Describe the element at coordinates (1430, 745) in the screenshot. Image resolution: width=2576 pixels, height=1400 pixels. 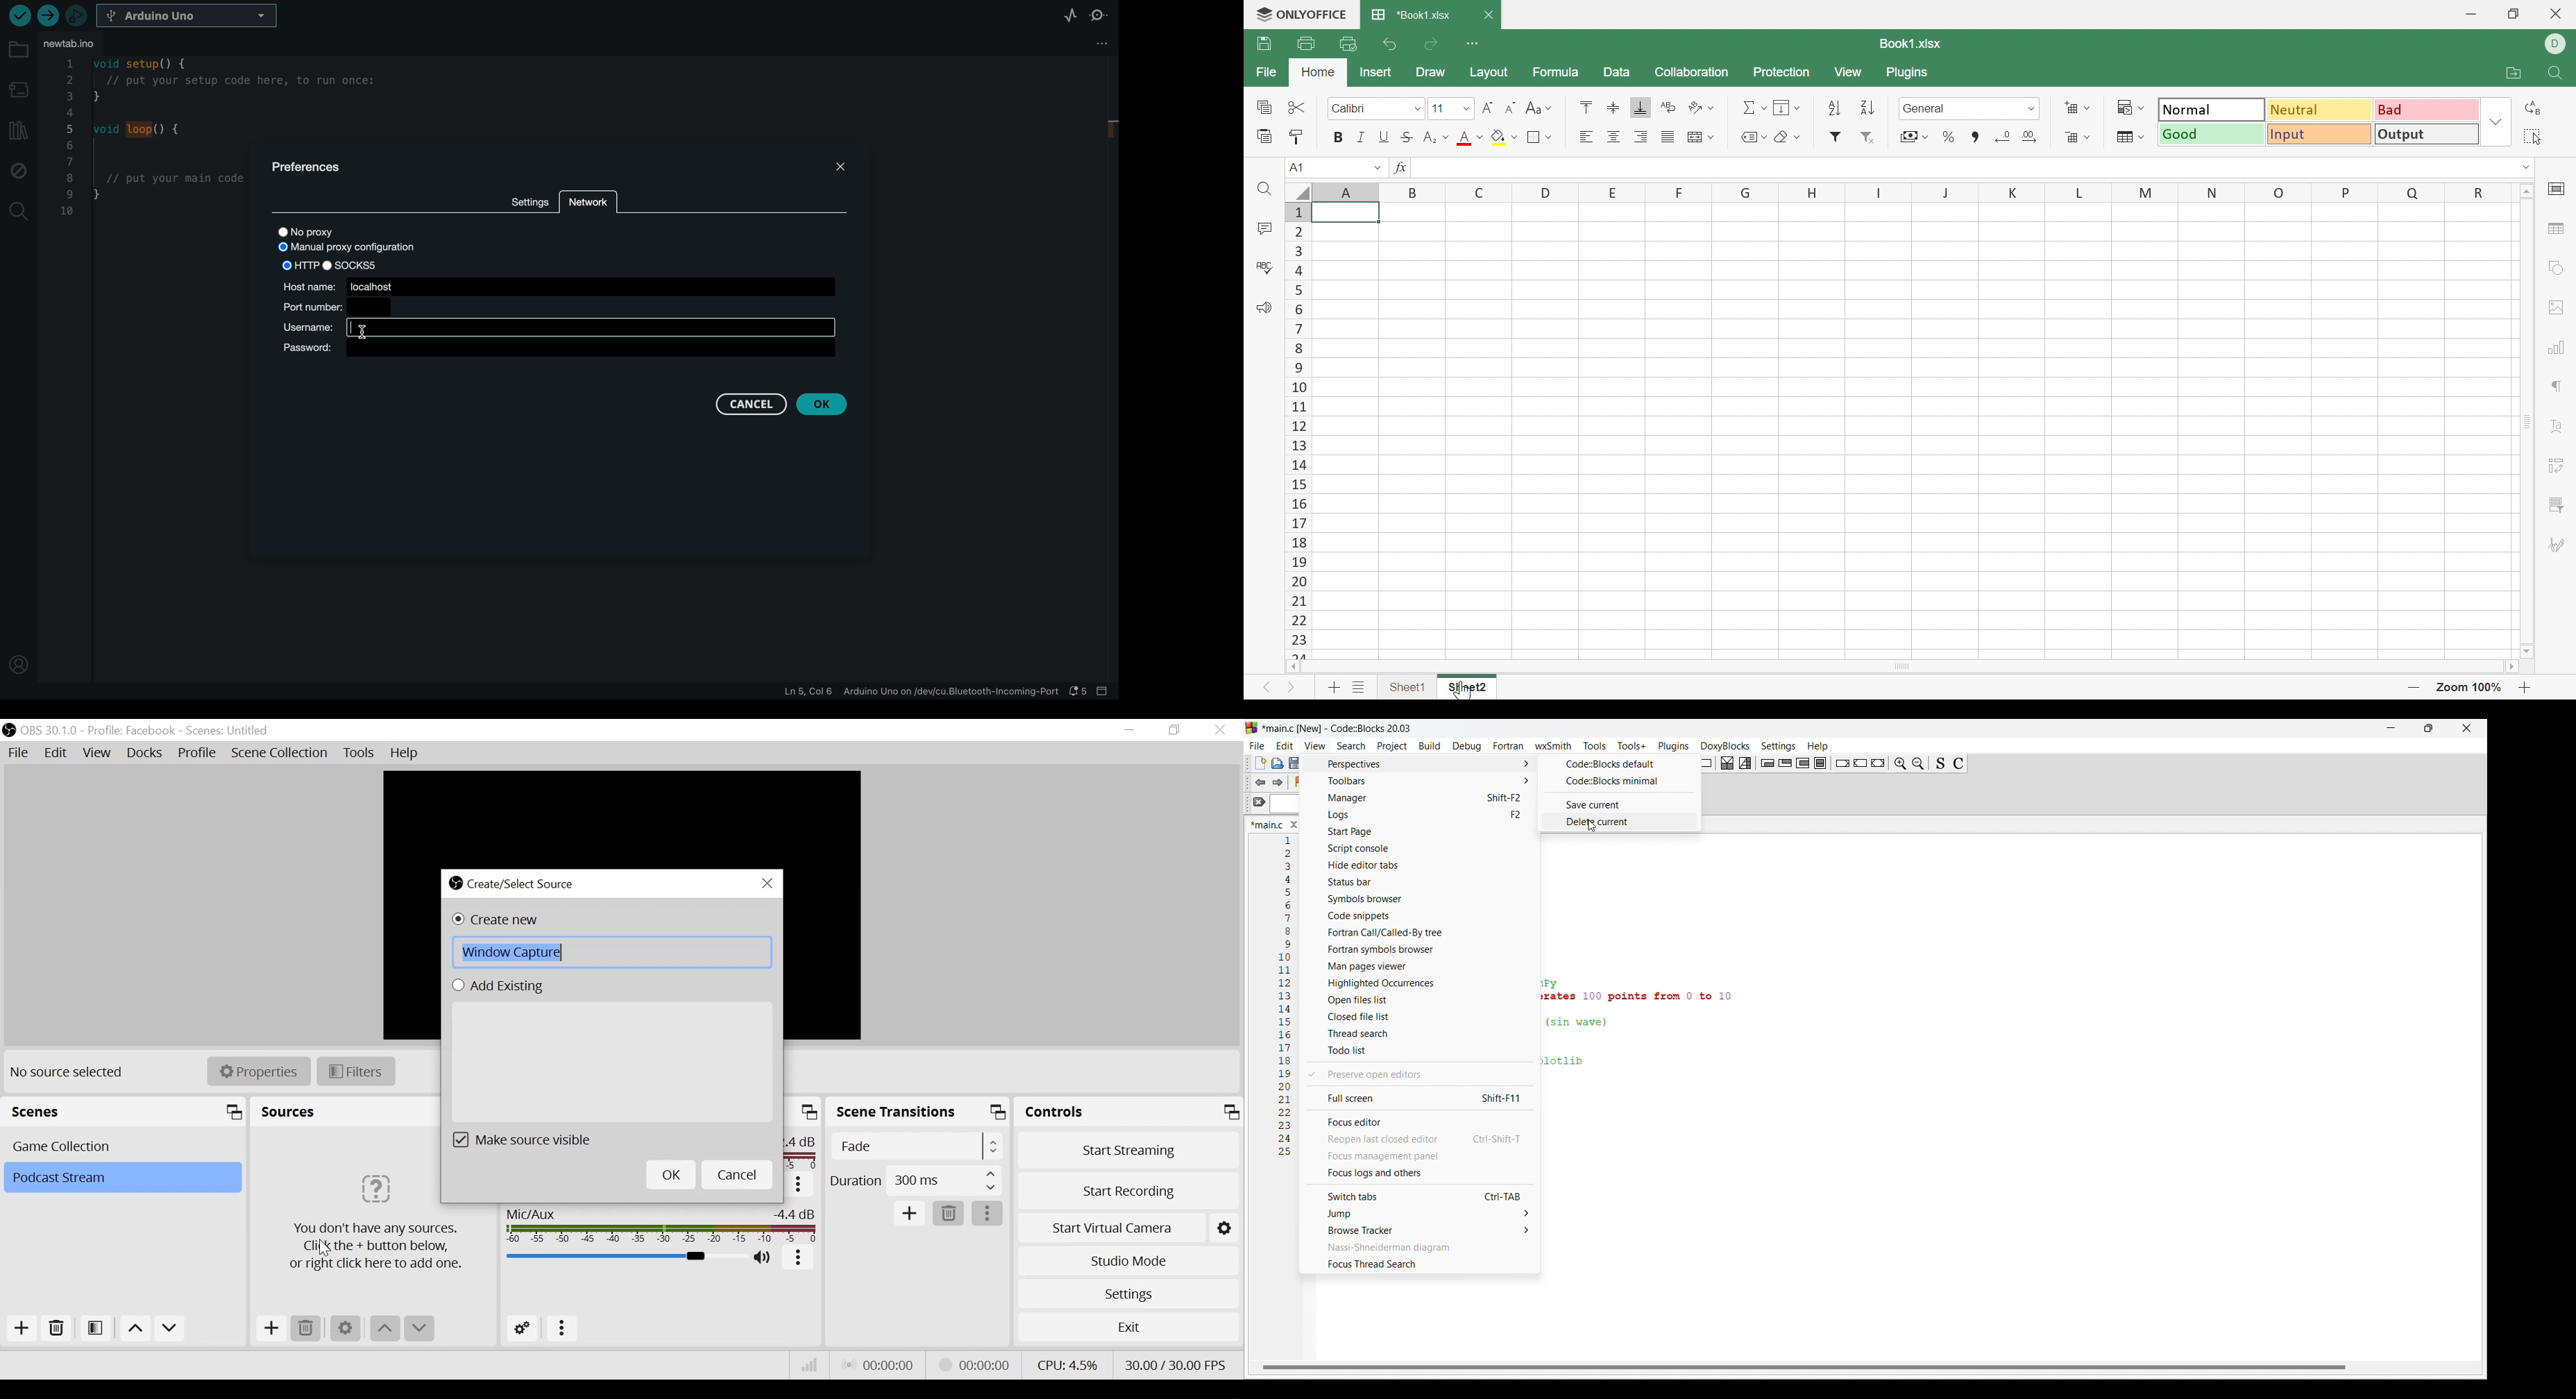
I see `Build menu` at that location.